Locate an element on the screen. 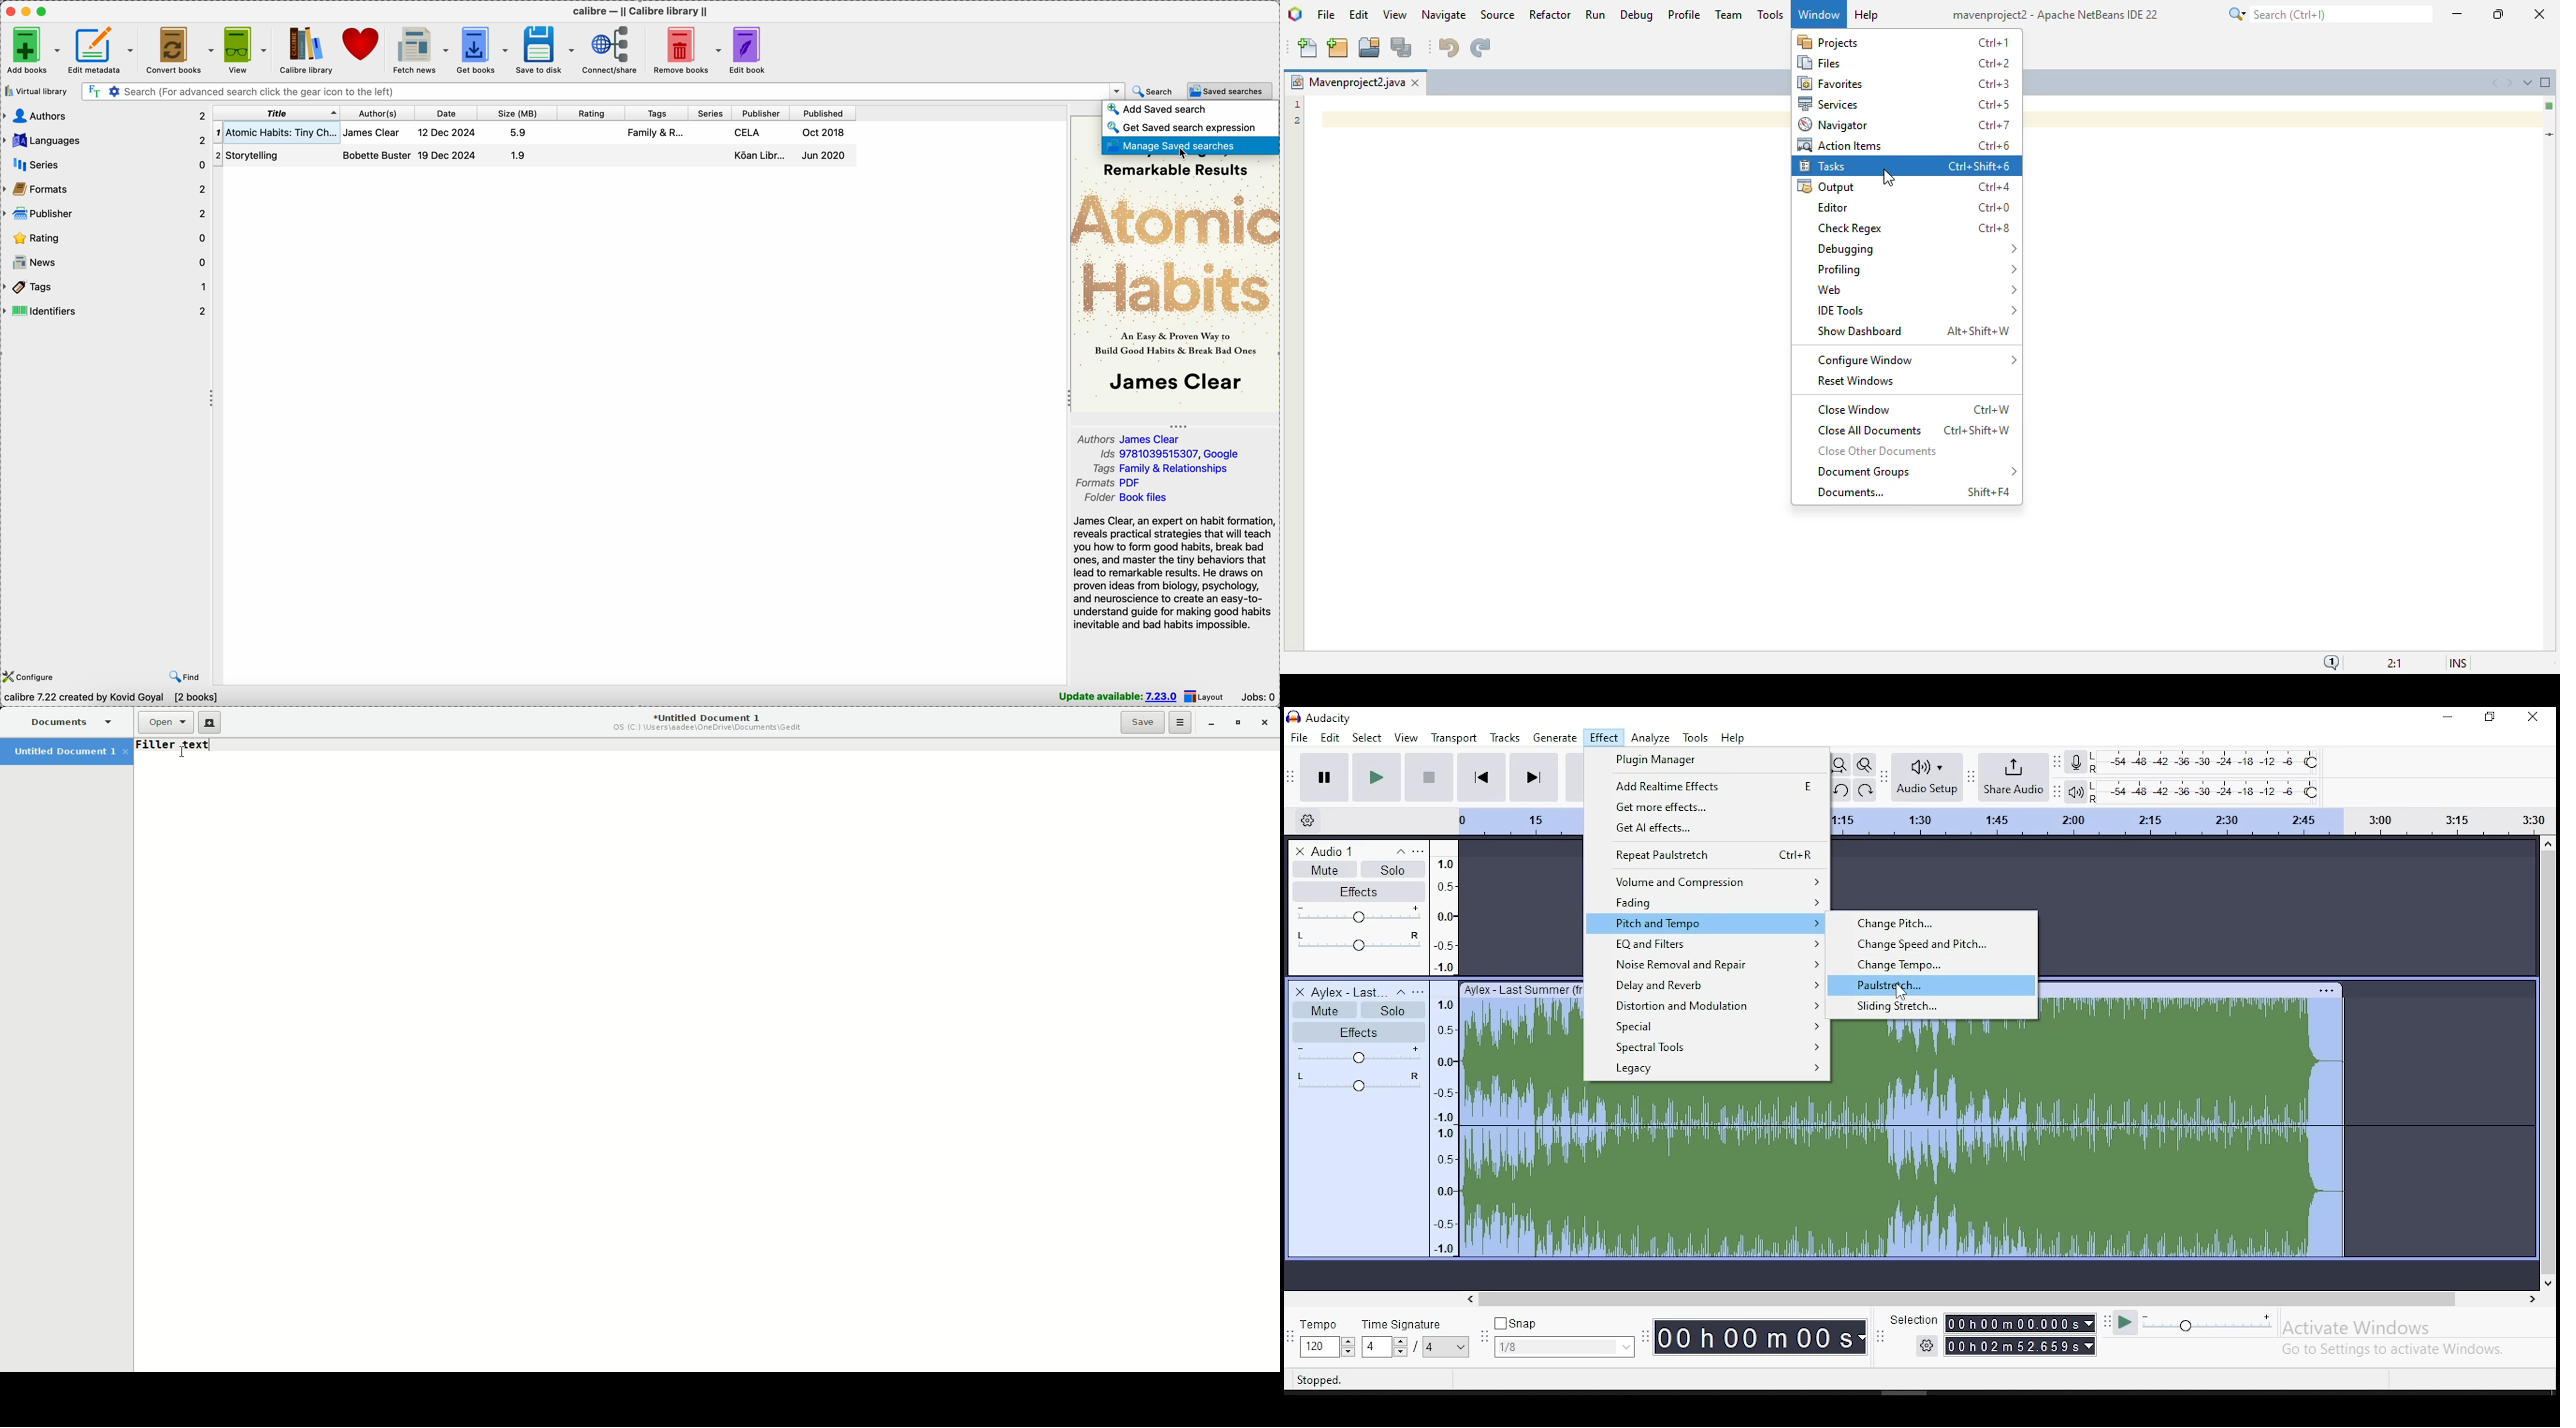  analyze is located at coordinates (1651, 737).